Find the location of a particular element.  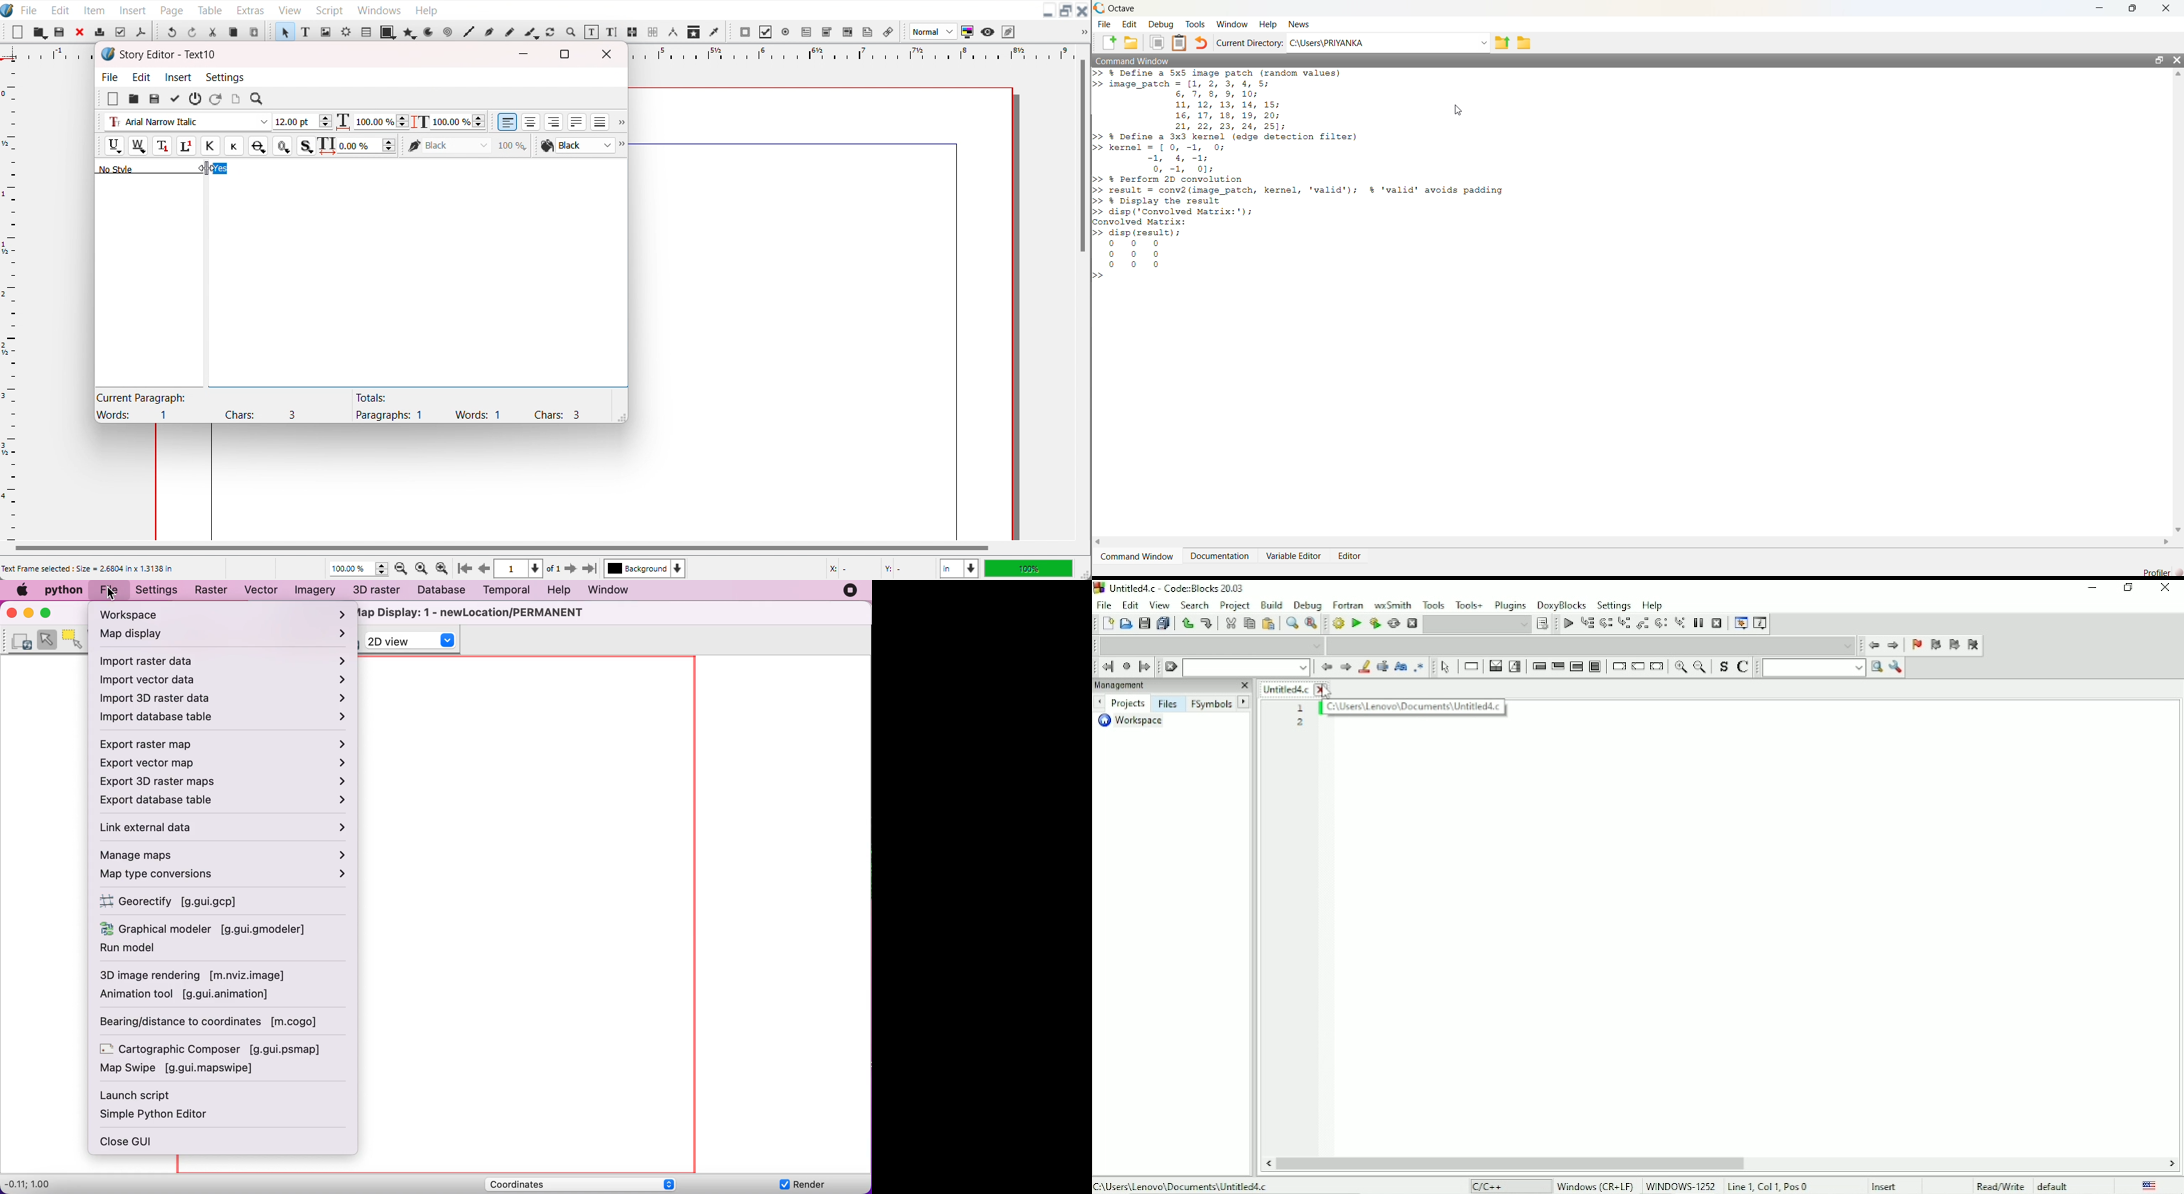

Read/Write is located at coordinates (1999, 1186).